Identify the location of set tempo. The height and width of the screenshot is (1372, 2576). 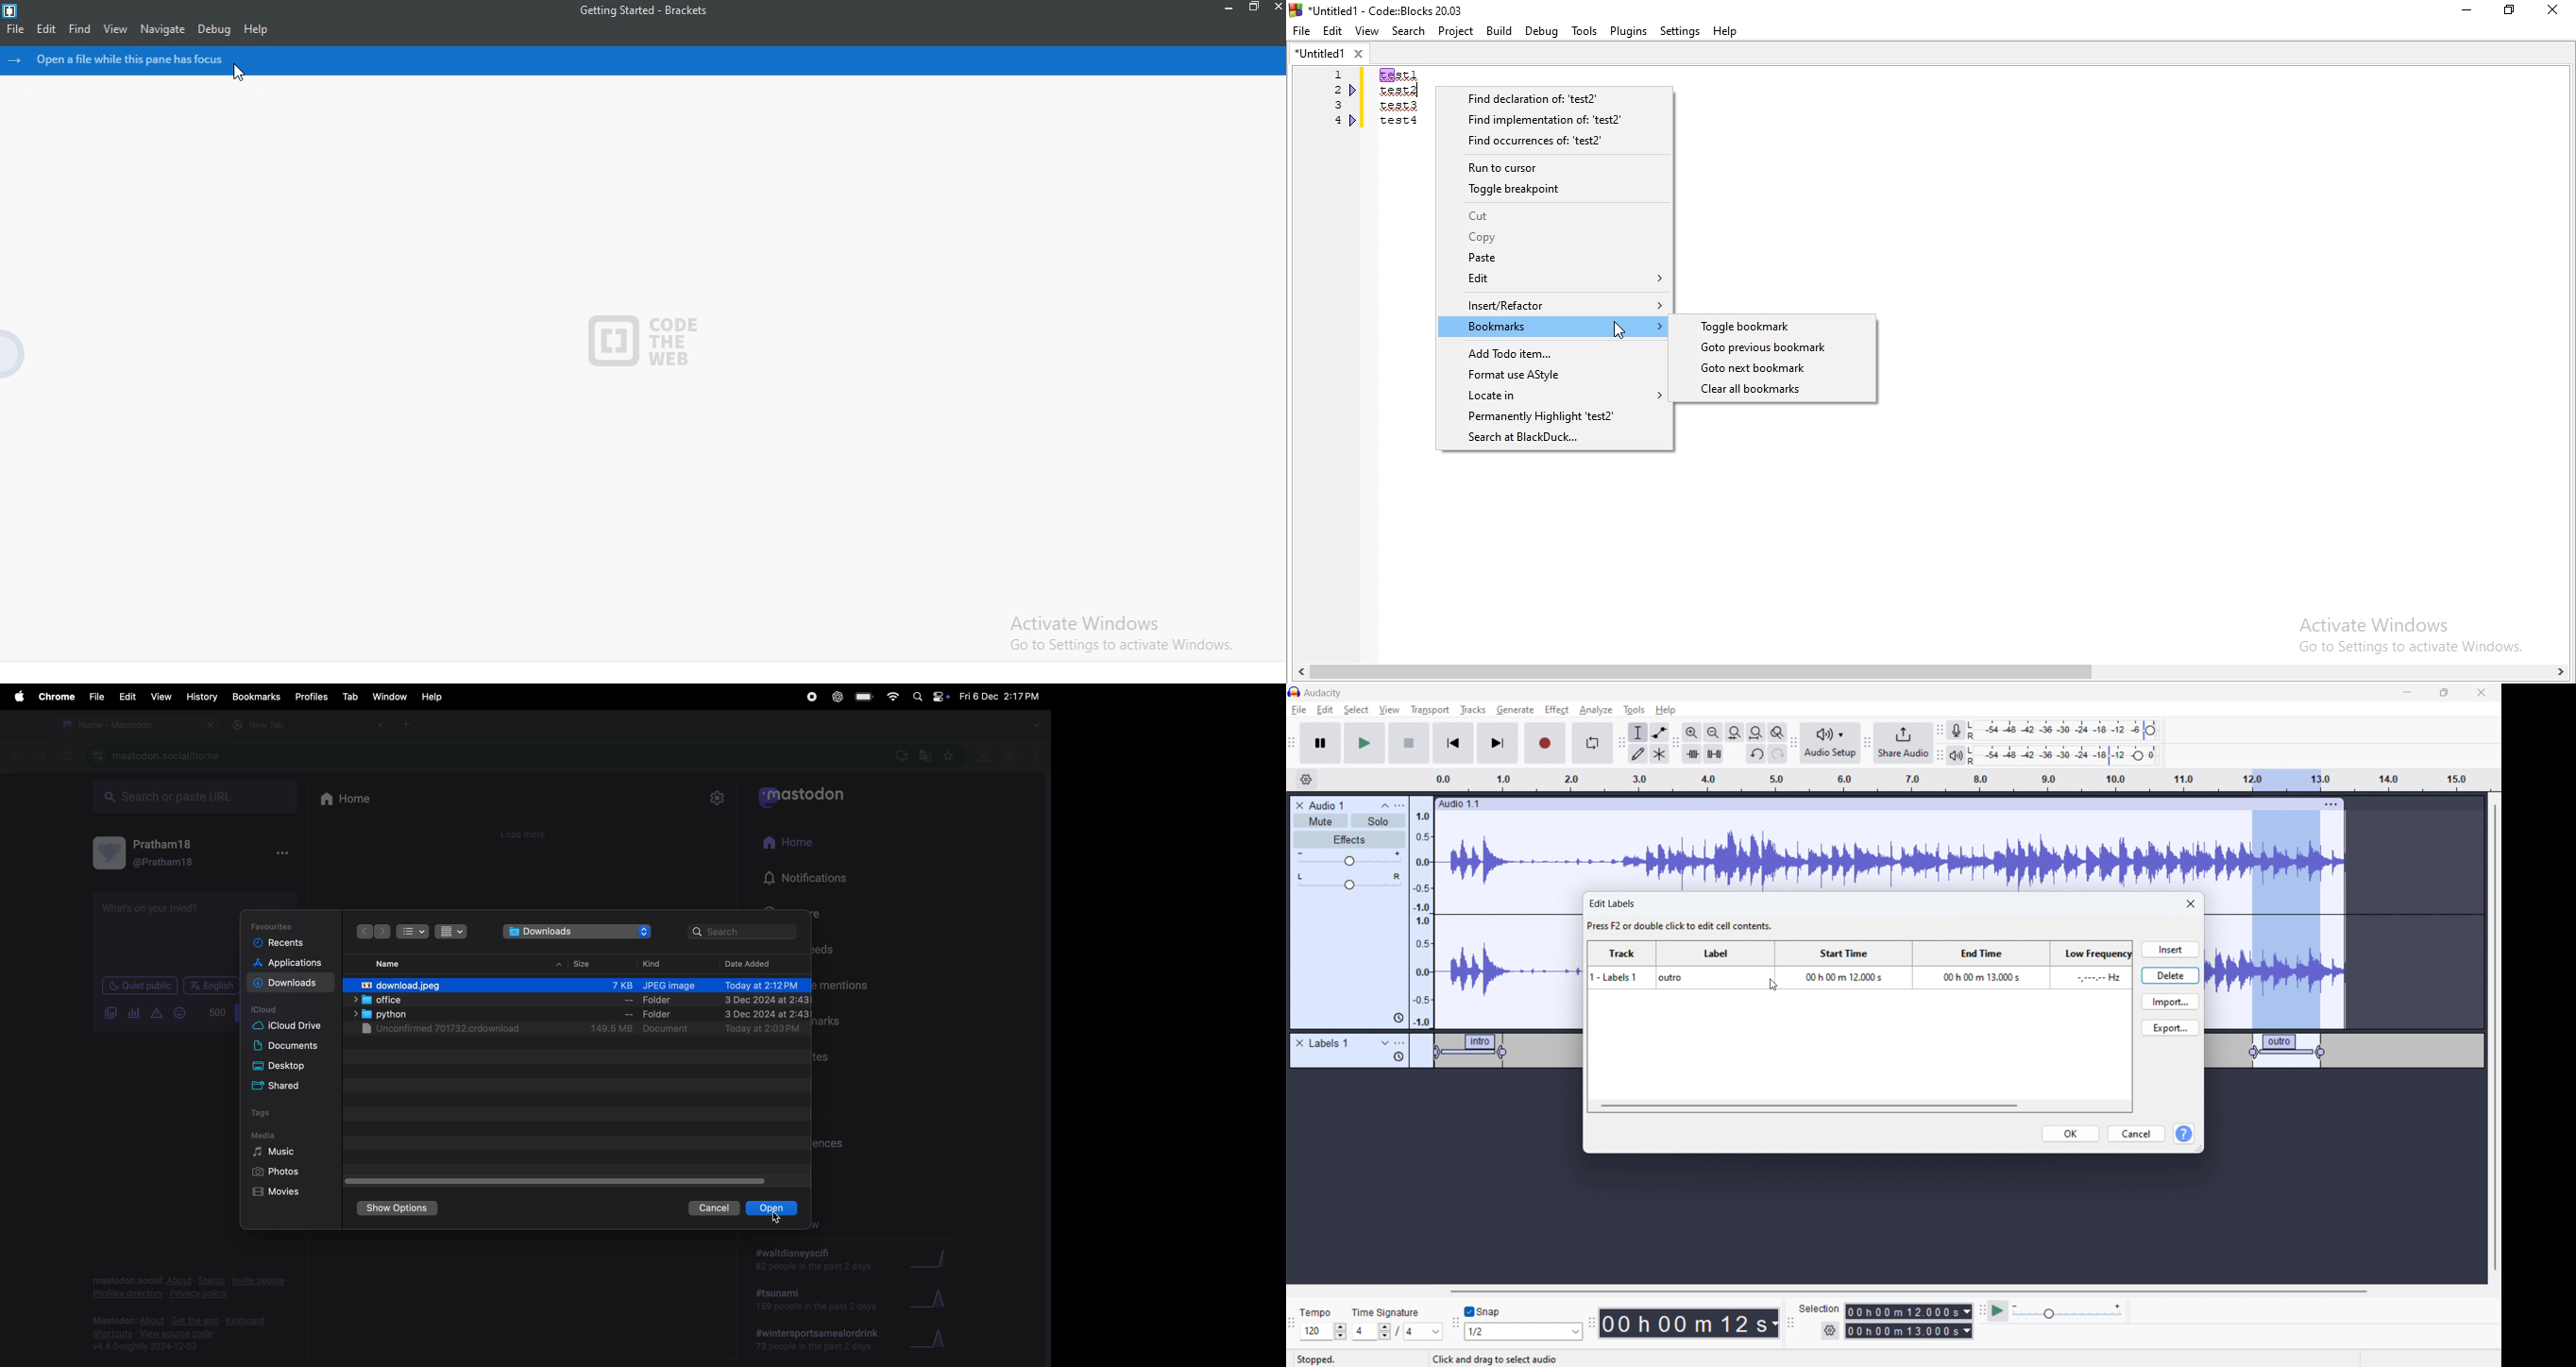
(1325, 1332).